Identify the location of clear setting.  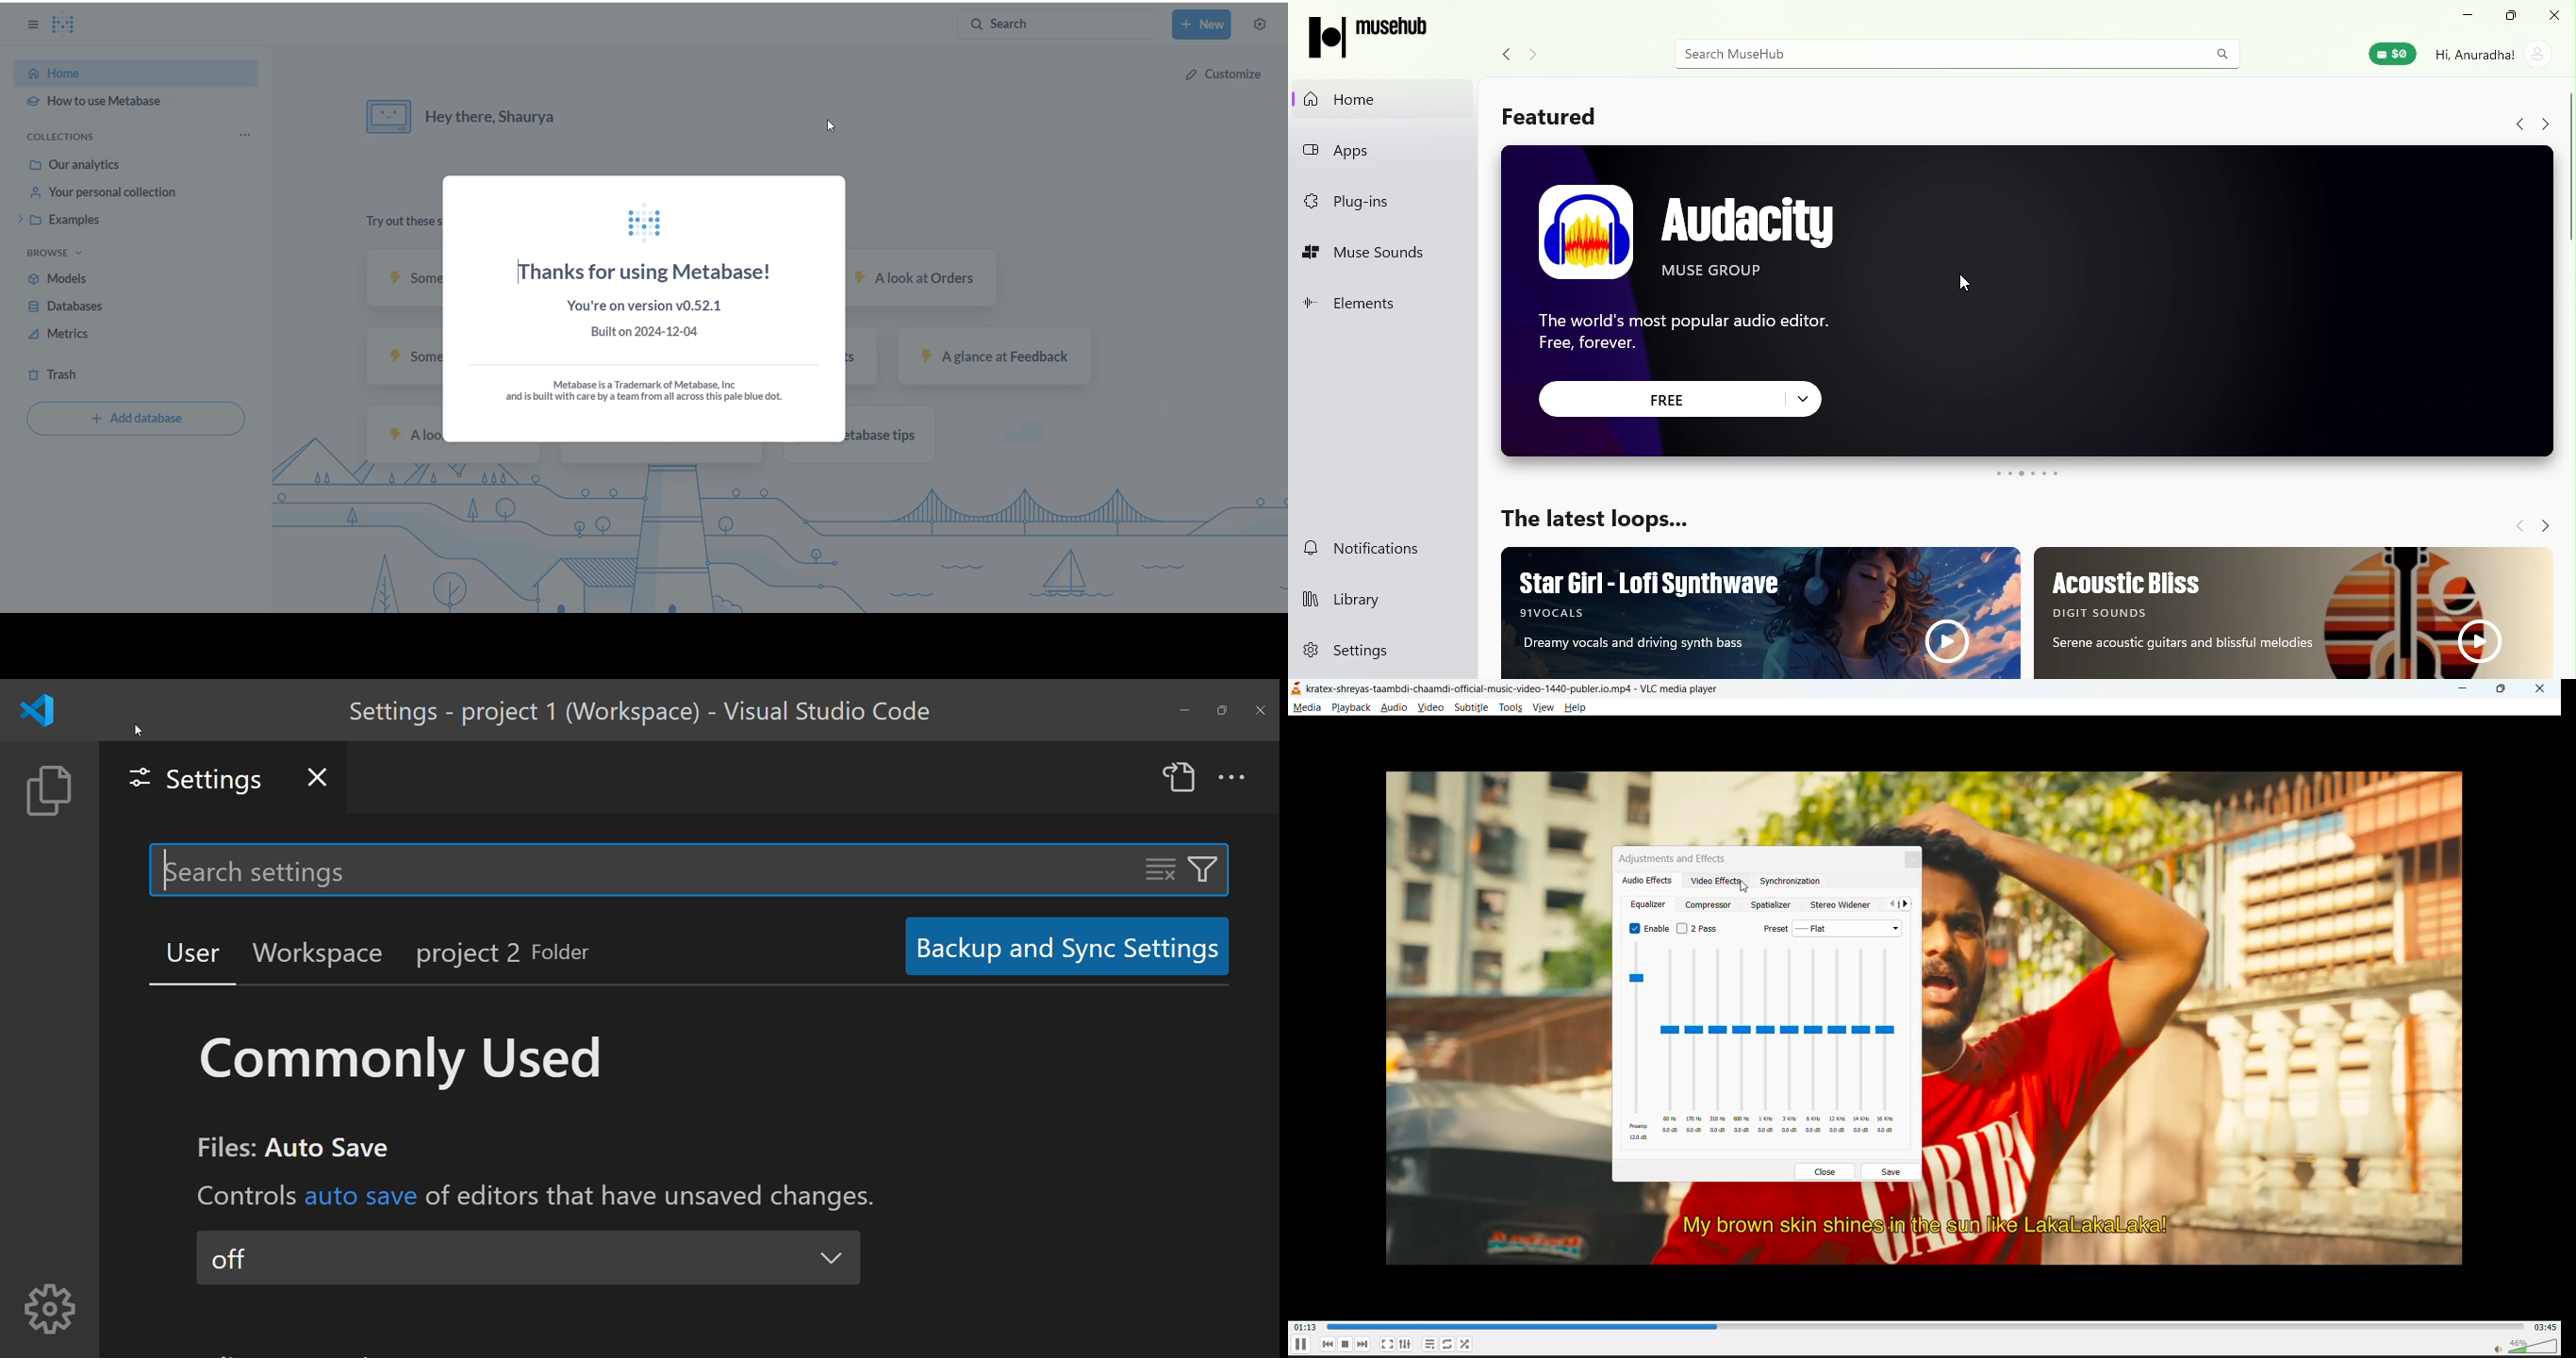
(1154, 868).